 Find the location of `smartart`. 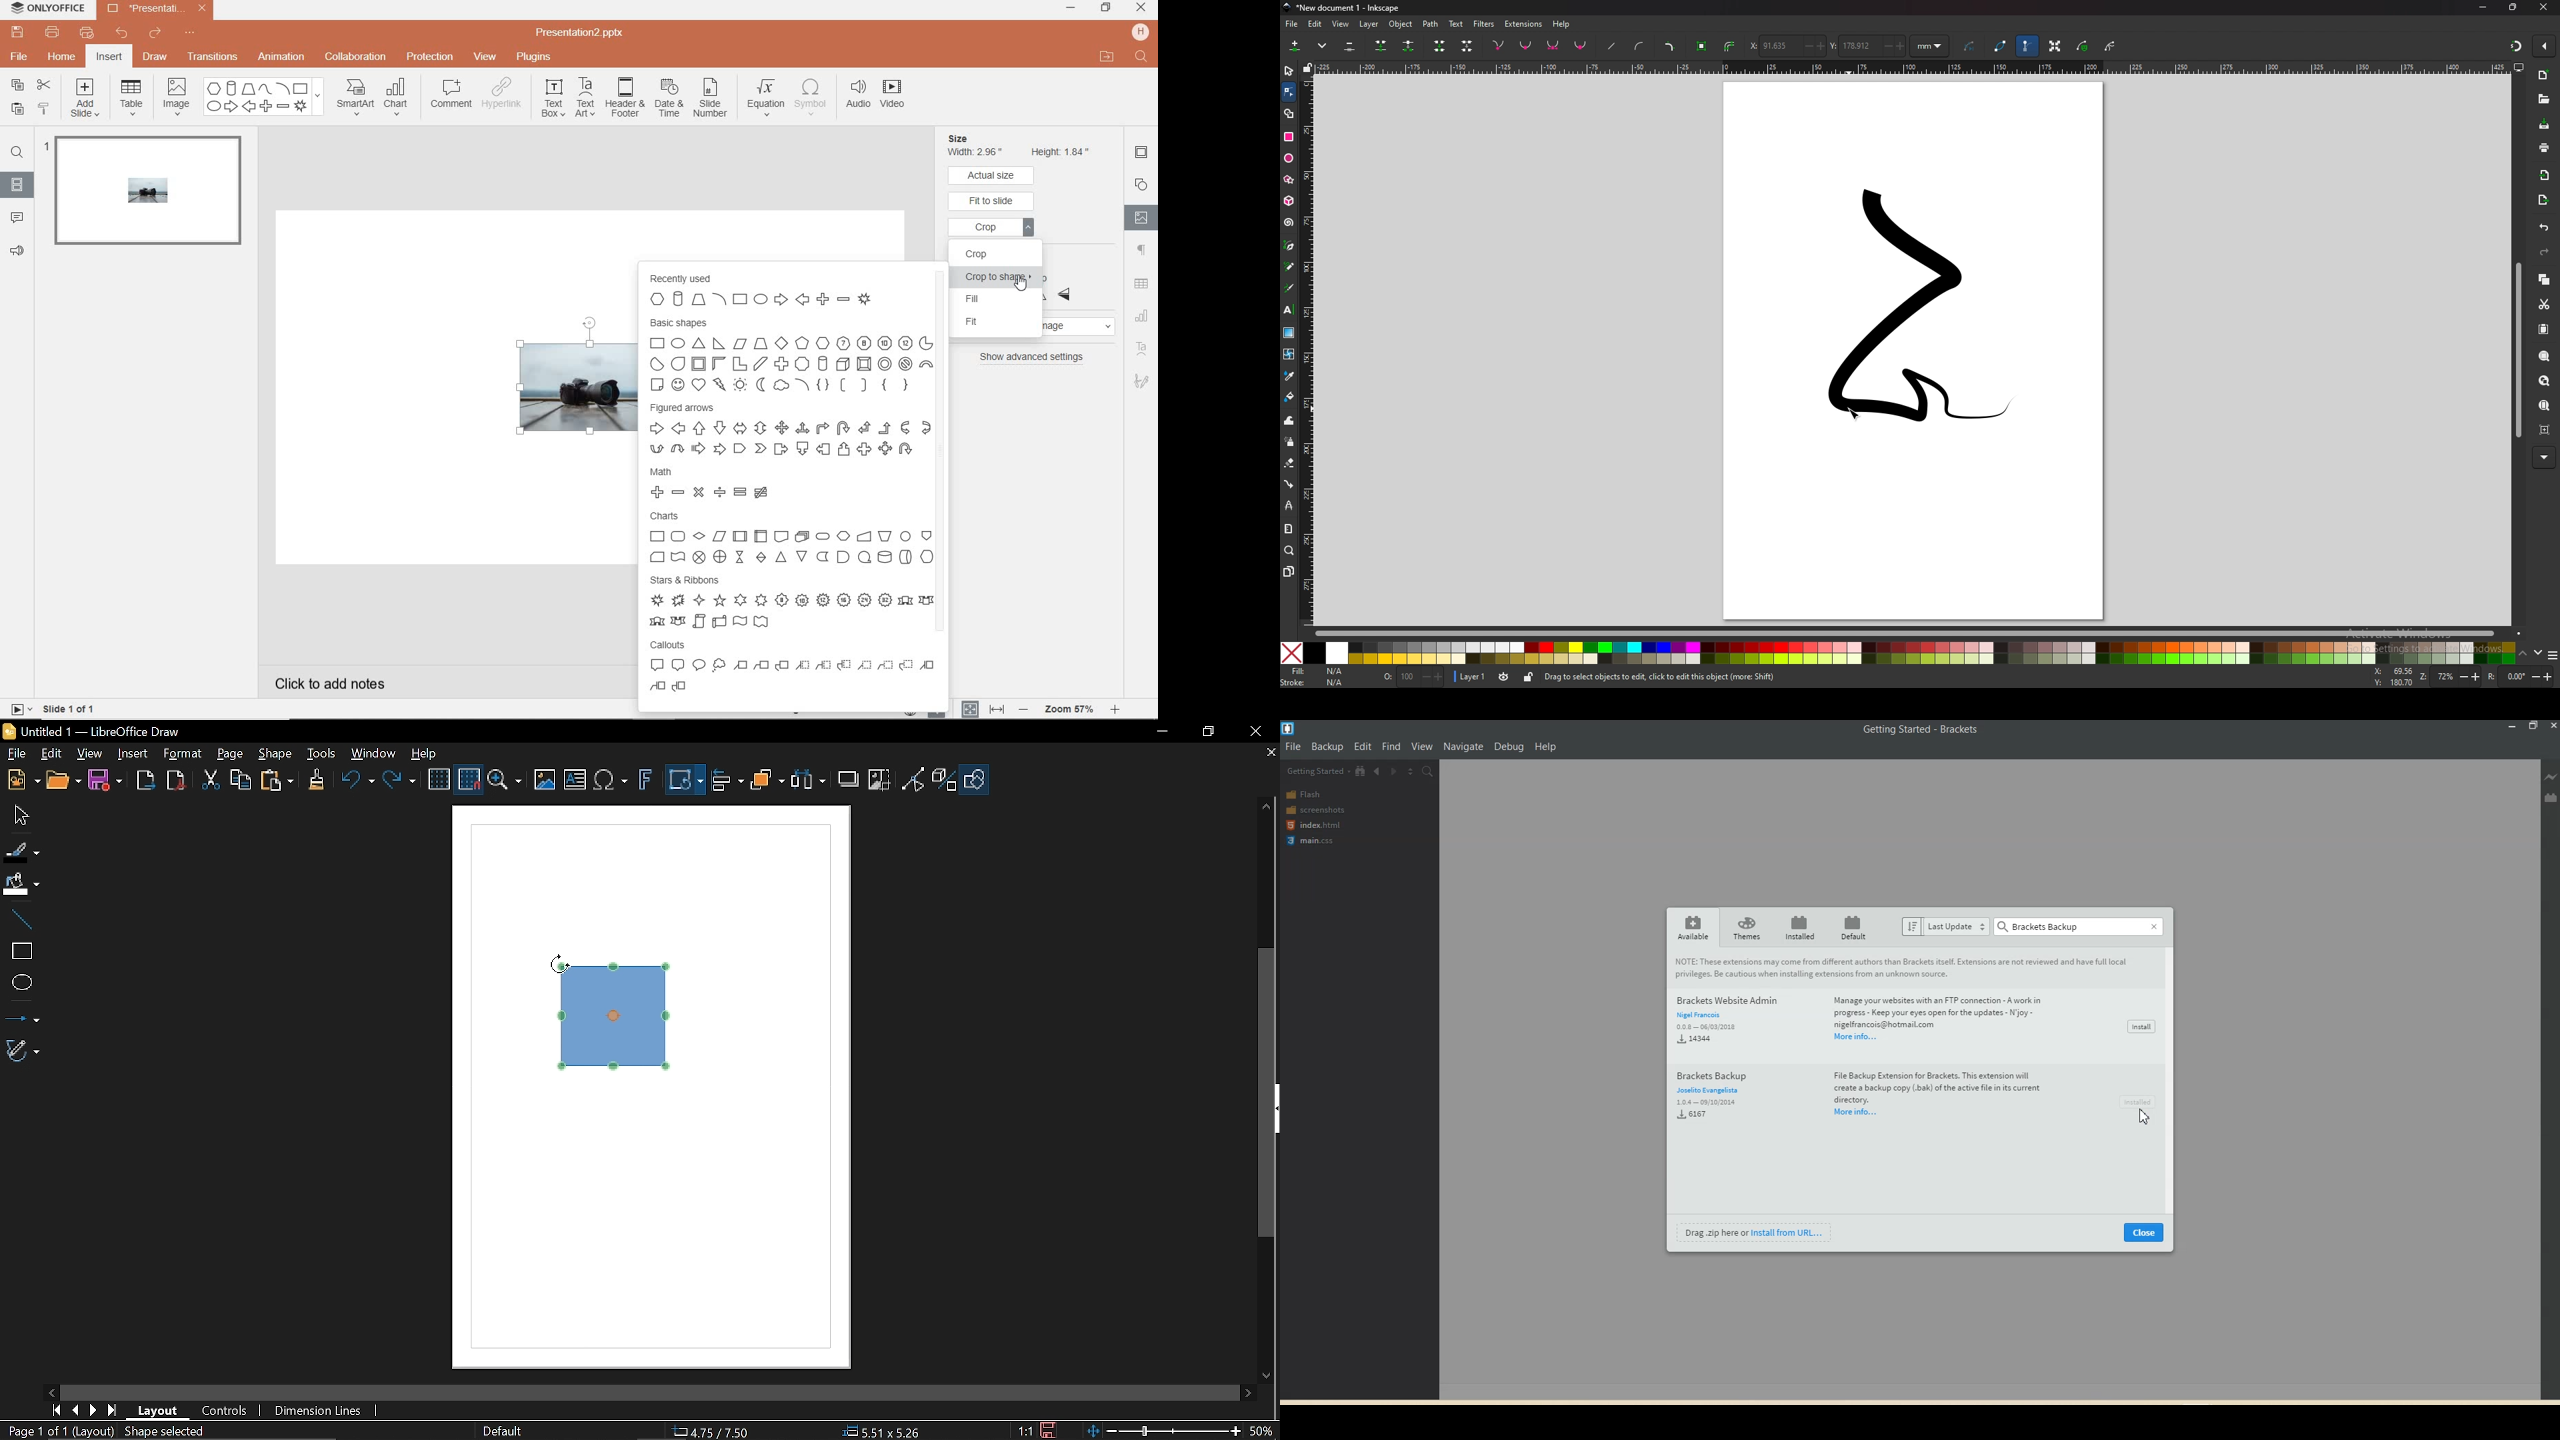

smartart is located at coordinates (354, 98).